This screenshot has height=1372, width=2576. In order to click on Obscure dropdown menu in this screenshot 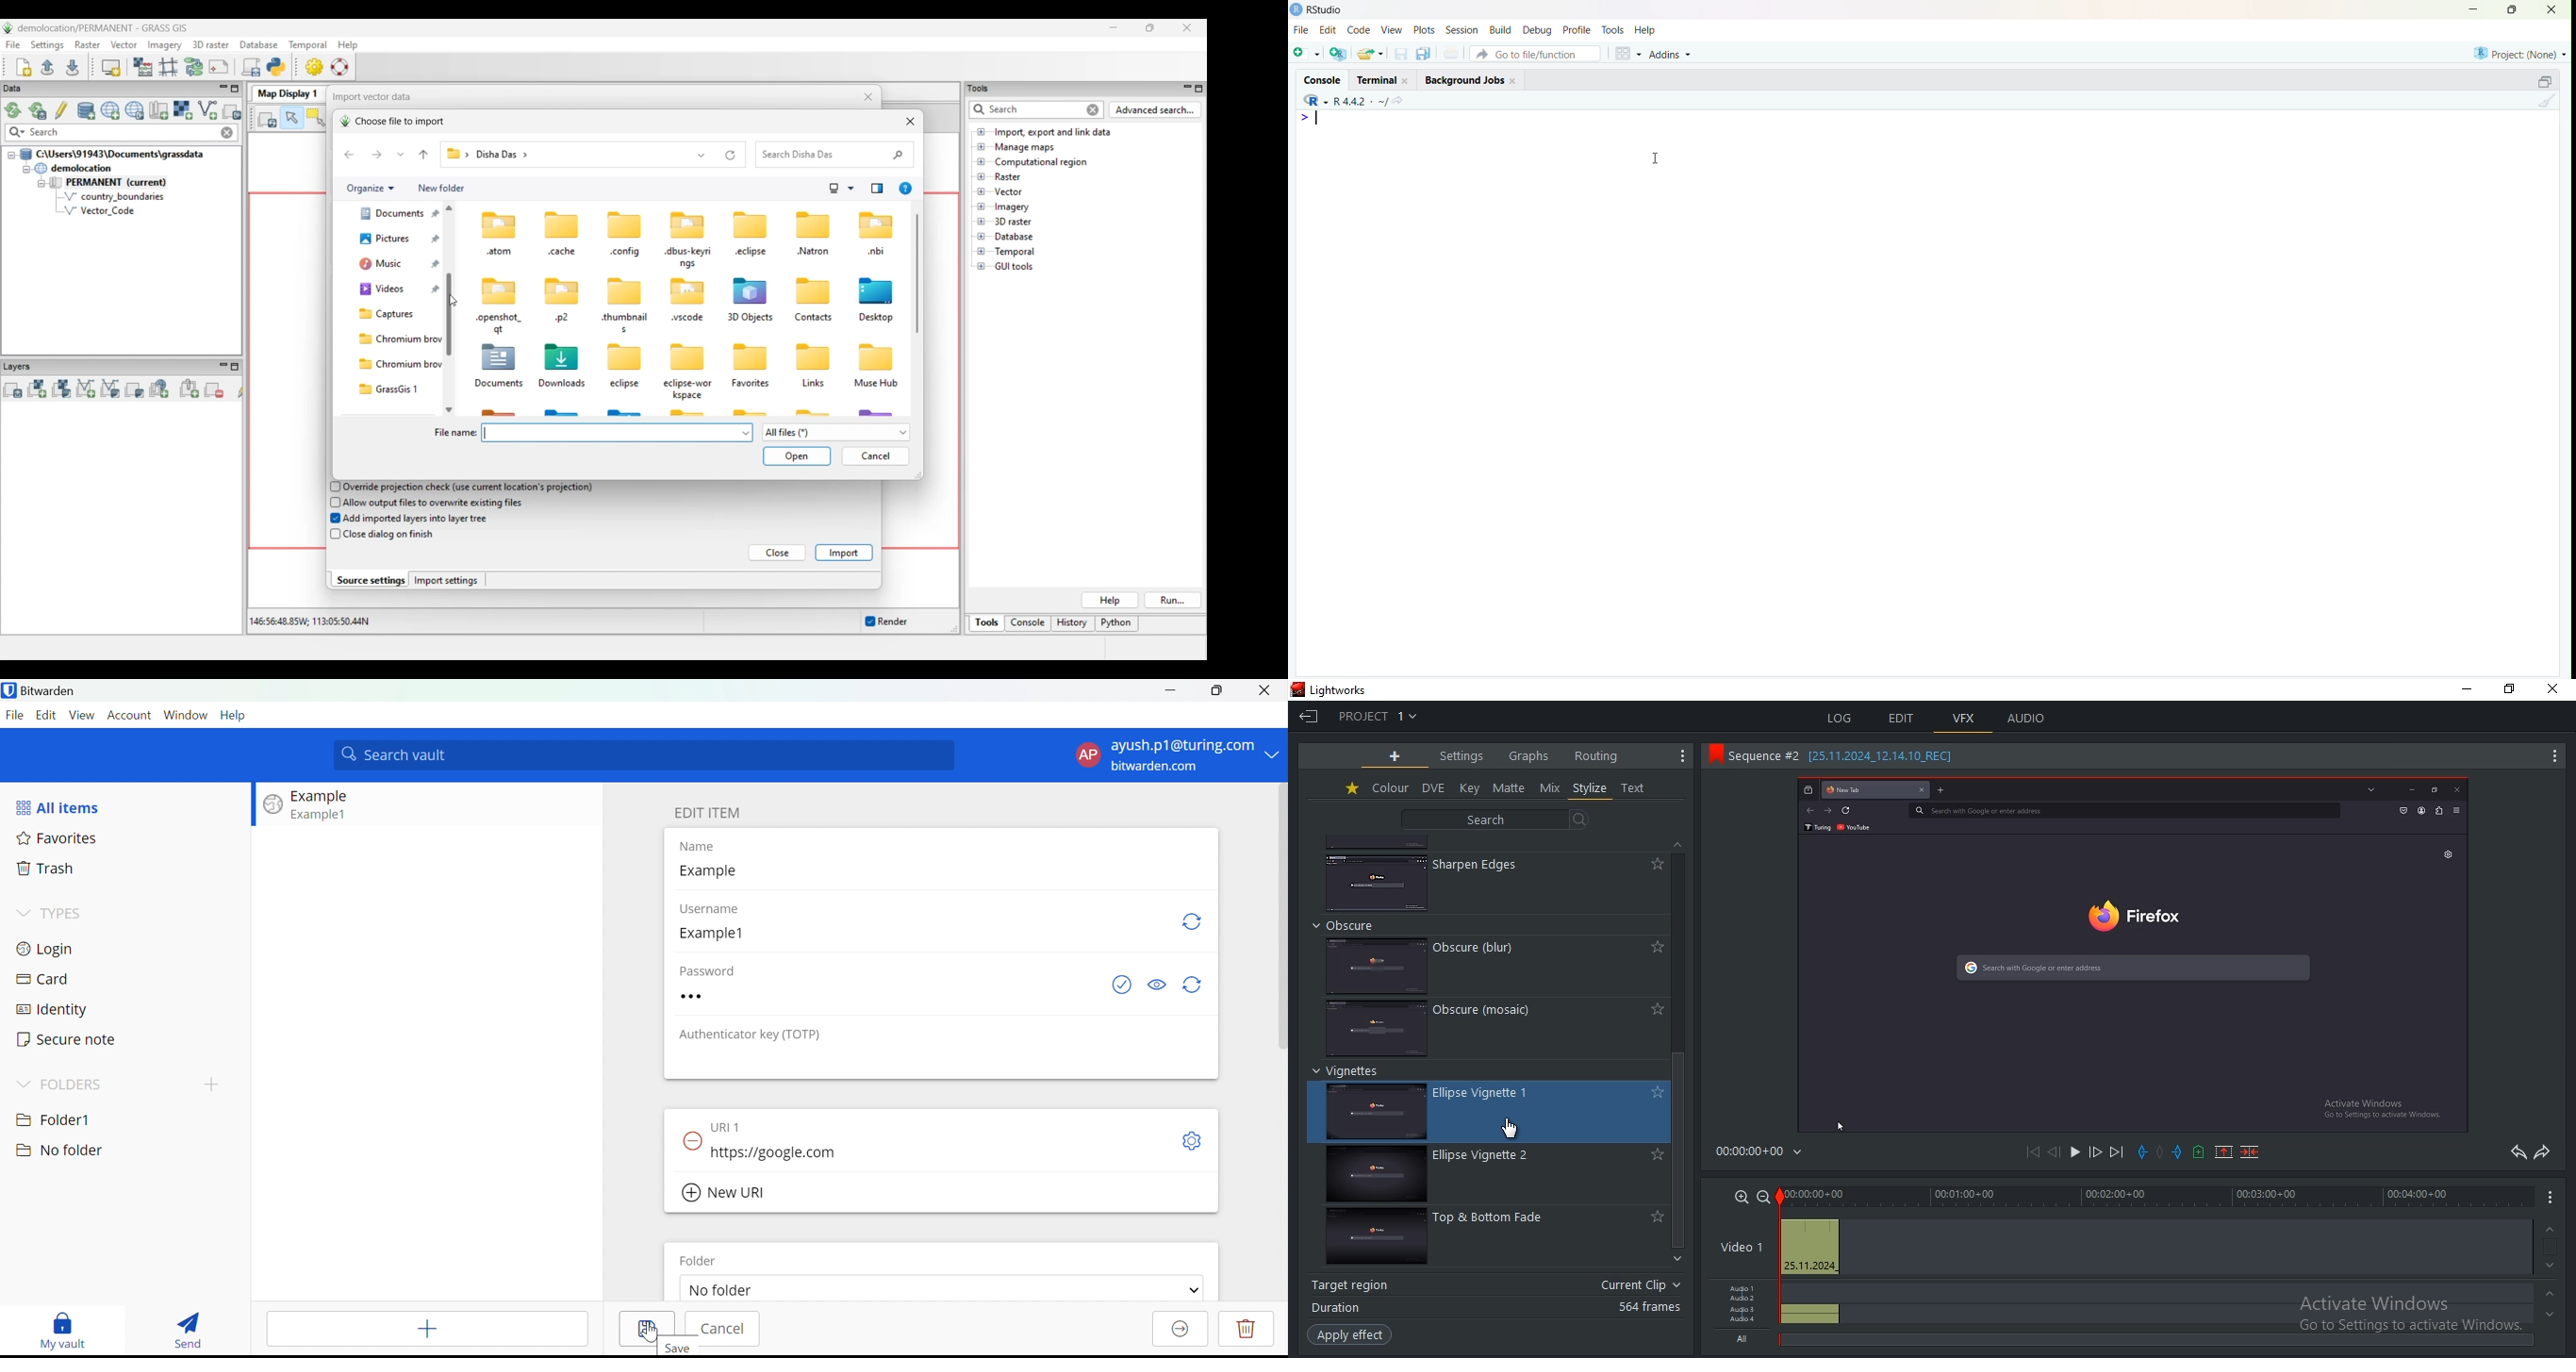, I will do `click(1356, 925)`.